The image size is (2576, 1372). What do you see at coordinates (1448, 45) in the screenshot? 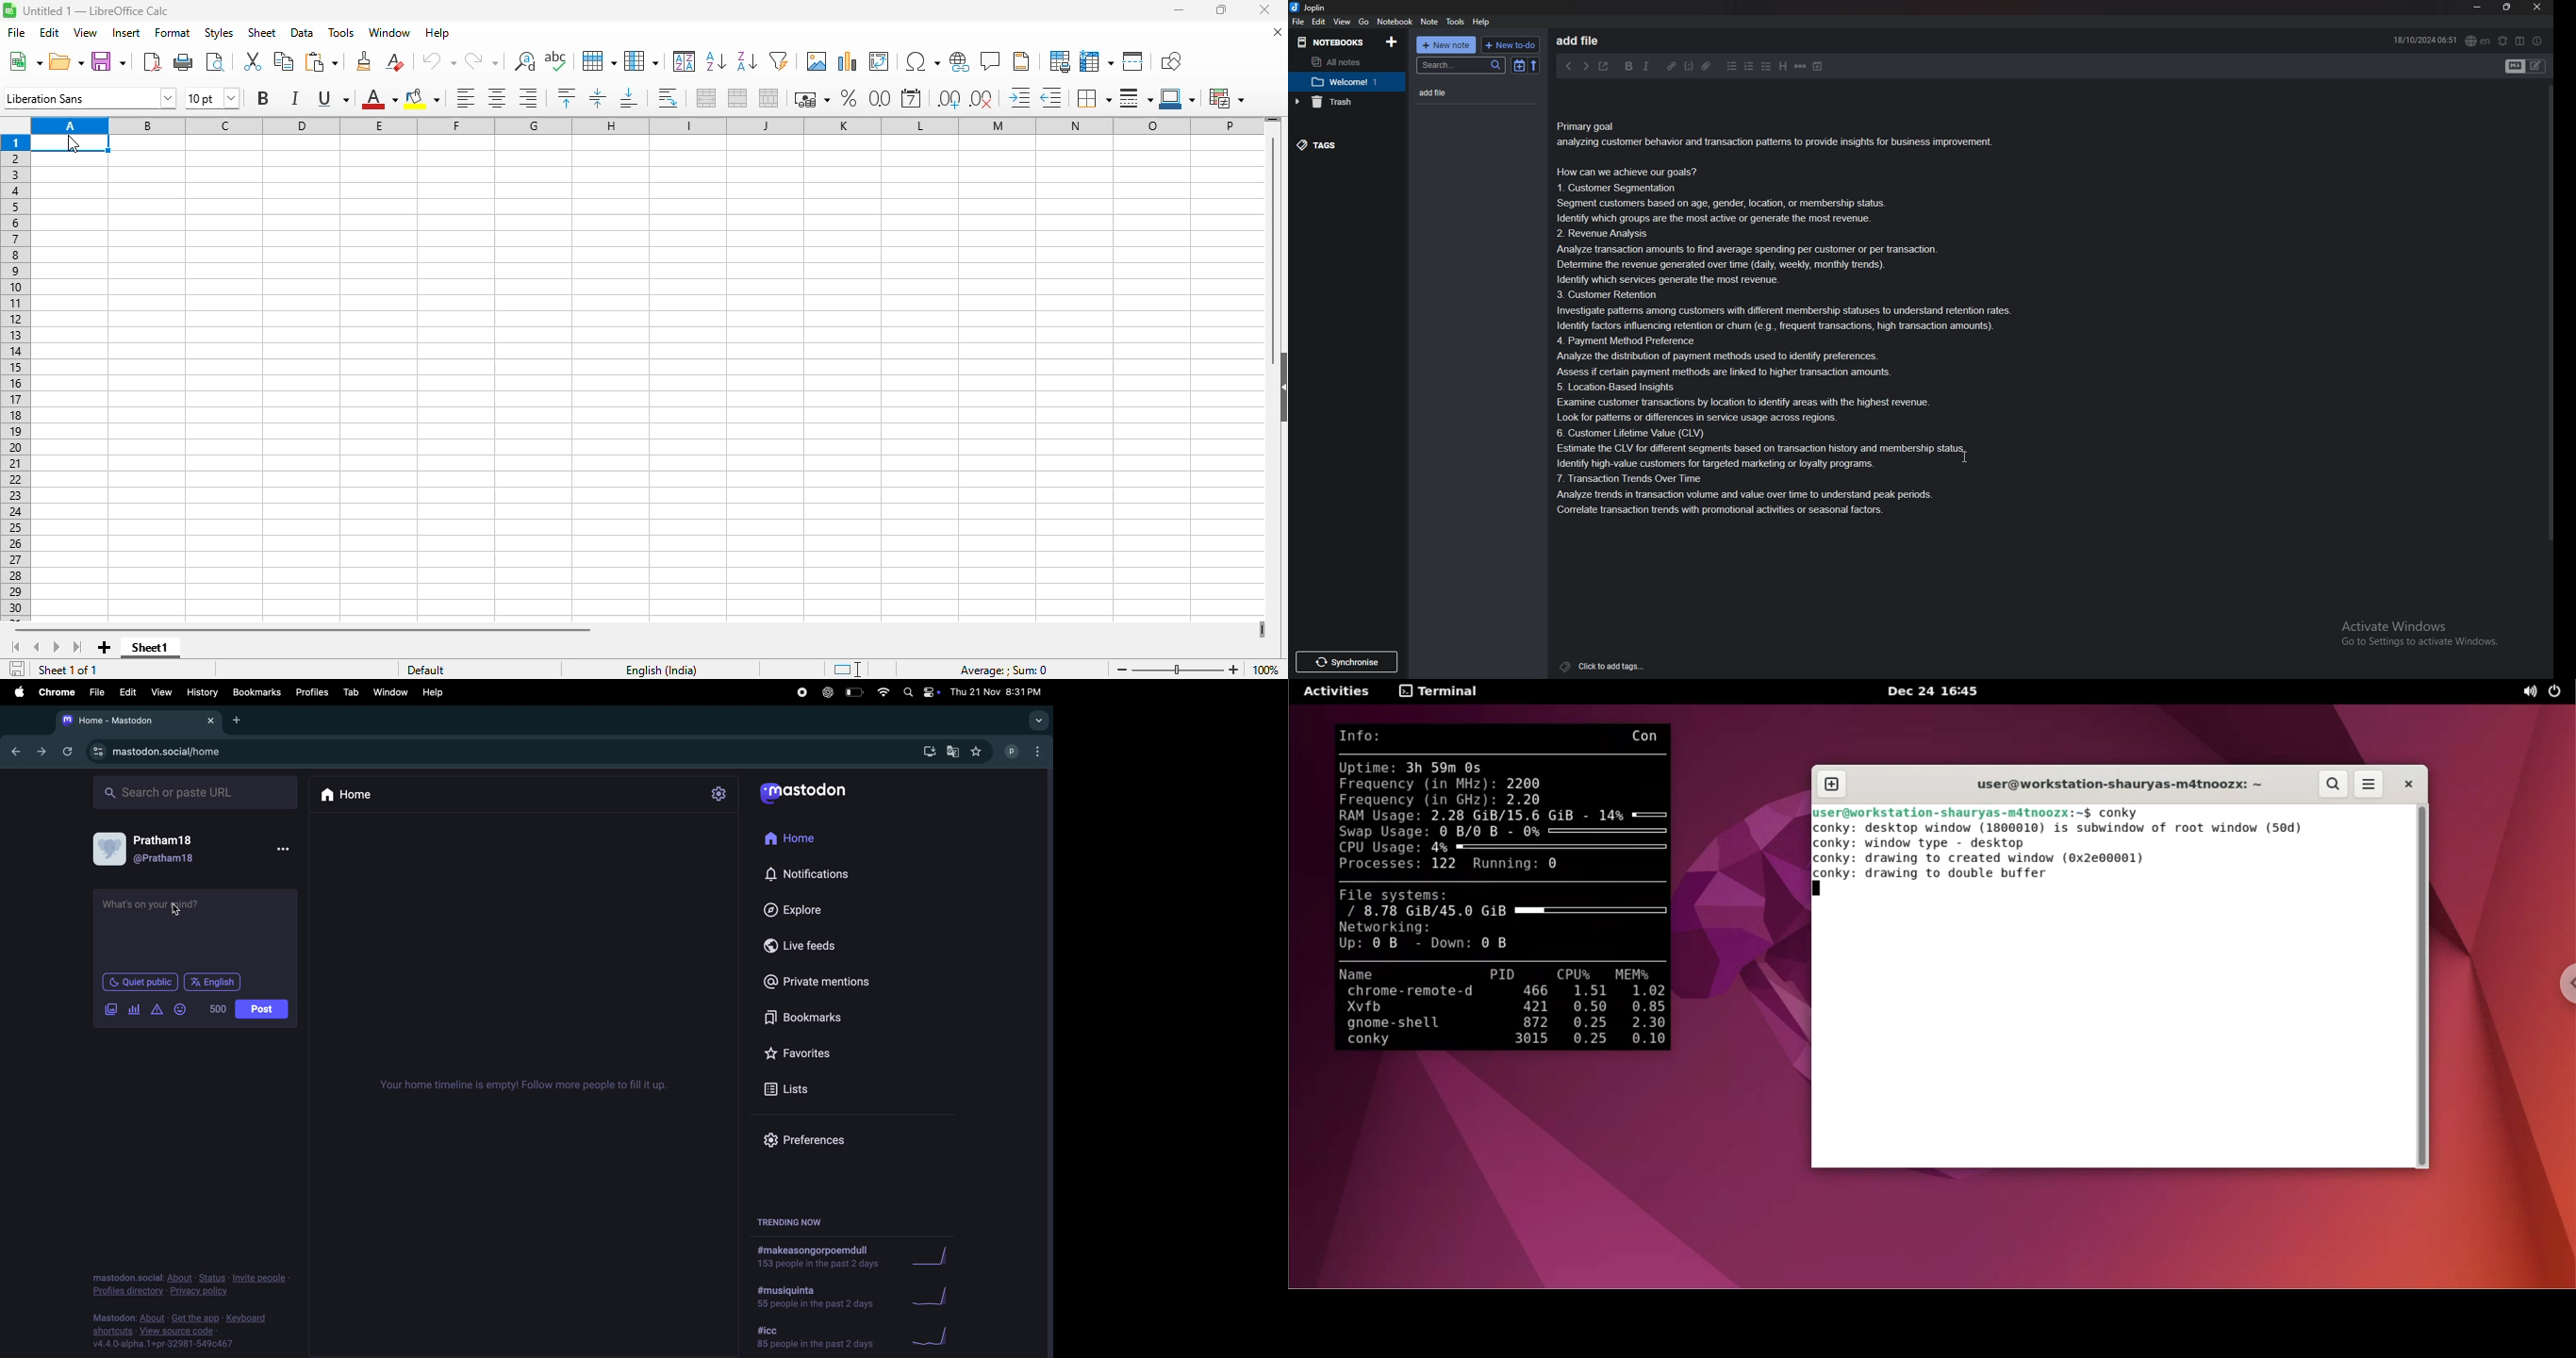
I see `new note` at bounding box center [1448, 45].